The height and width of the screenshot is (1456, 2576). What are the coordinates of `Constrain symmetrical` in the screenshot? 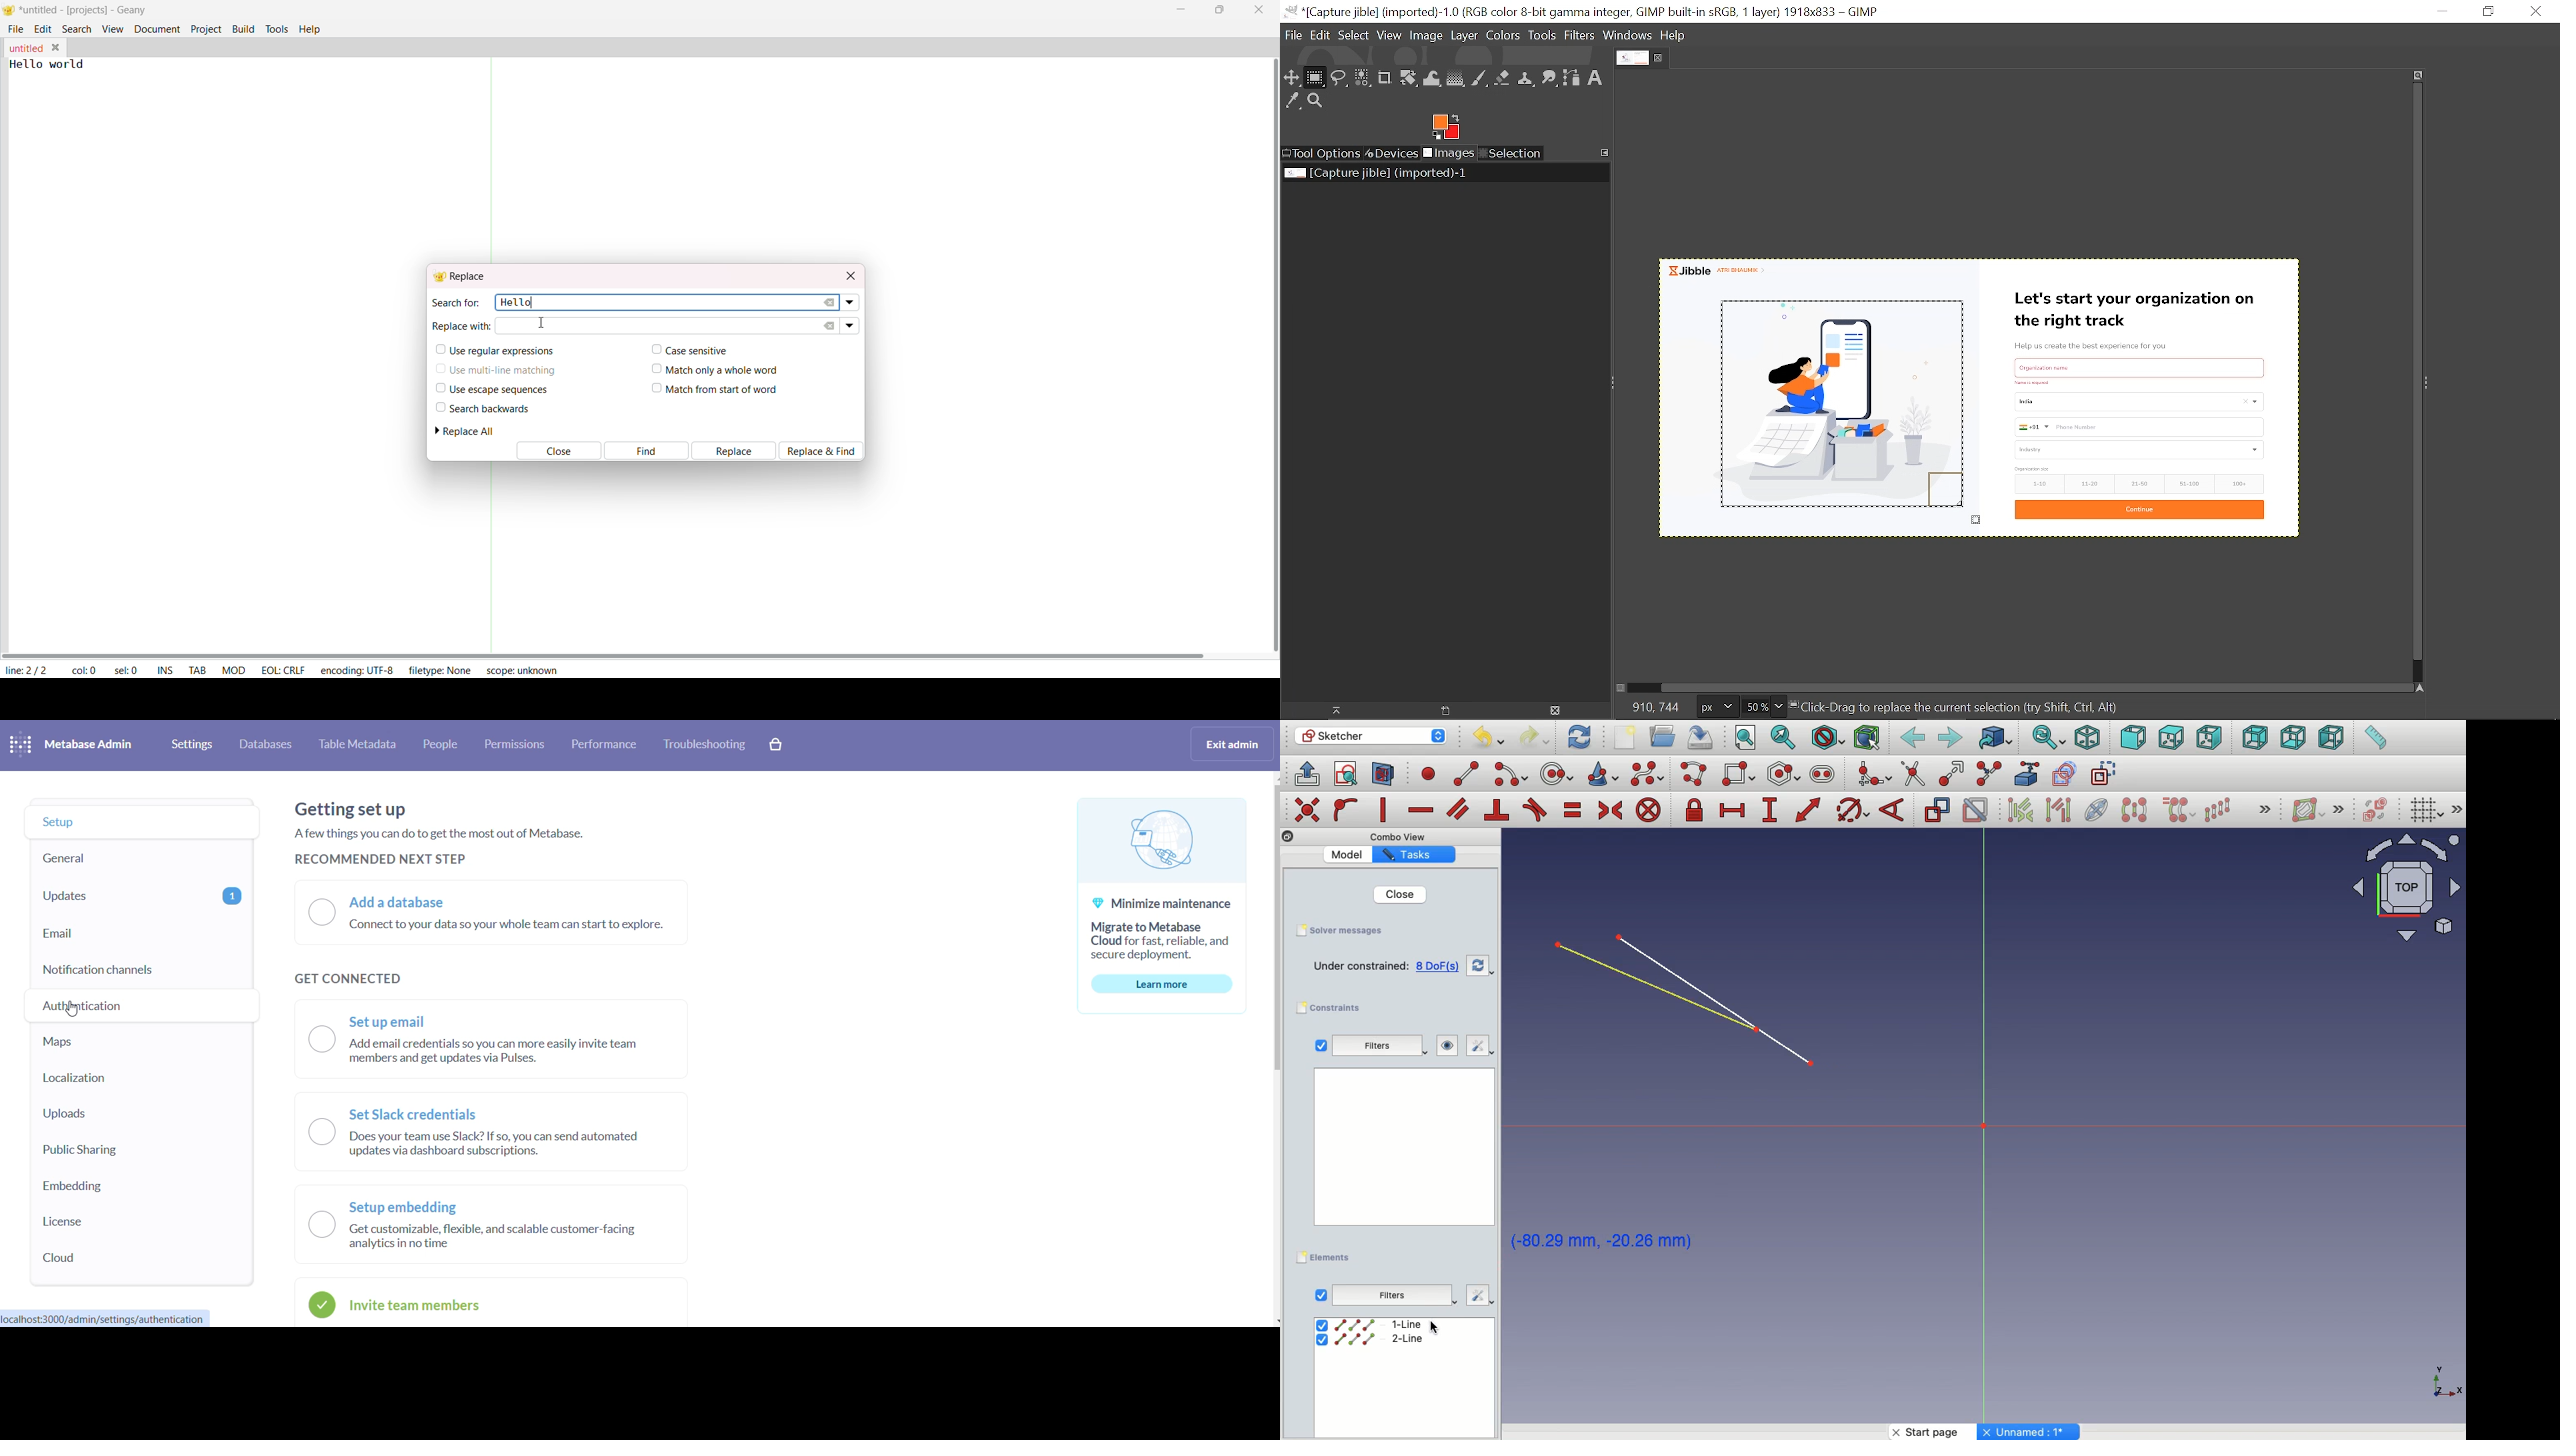 It's located at (1610, 811).